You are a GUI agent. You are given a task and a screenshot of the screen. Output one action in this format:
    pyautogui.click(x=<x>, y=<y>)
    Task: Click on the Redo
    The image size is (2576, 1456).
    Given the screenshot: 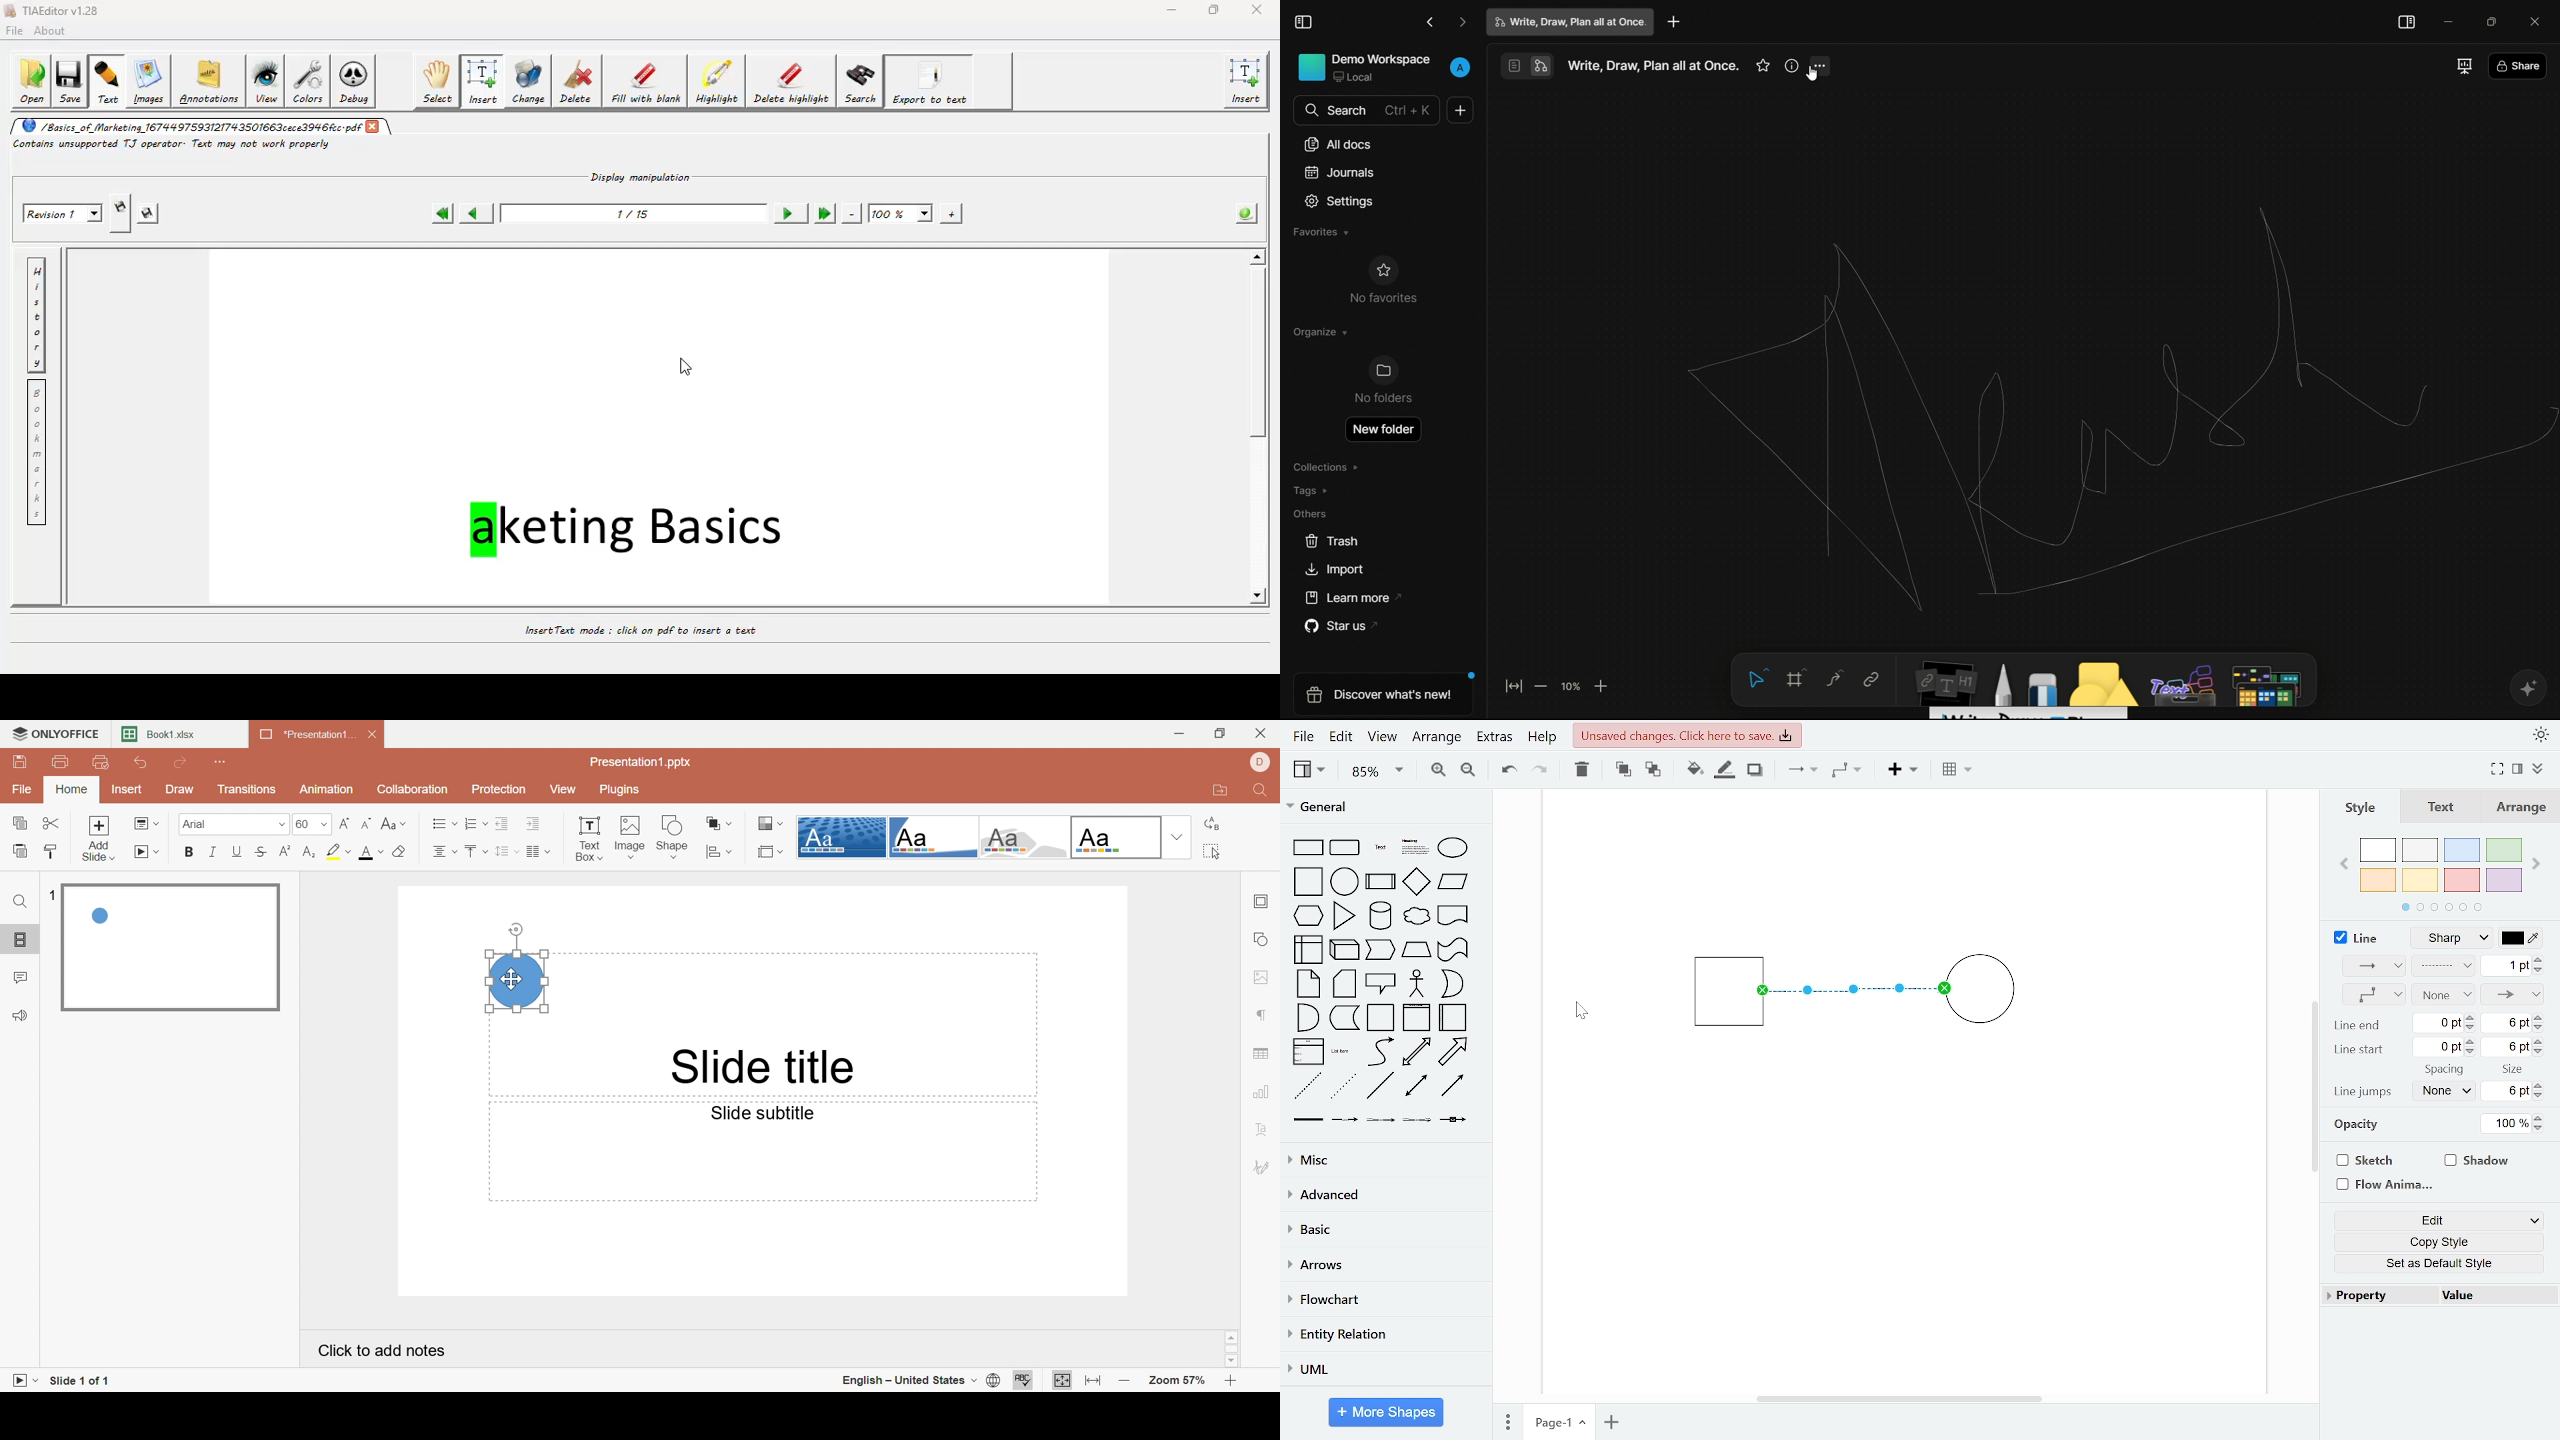 What is the action you would take?
    pyautogui.click(x=182, y=763)
    